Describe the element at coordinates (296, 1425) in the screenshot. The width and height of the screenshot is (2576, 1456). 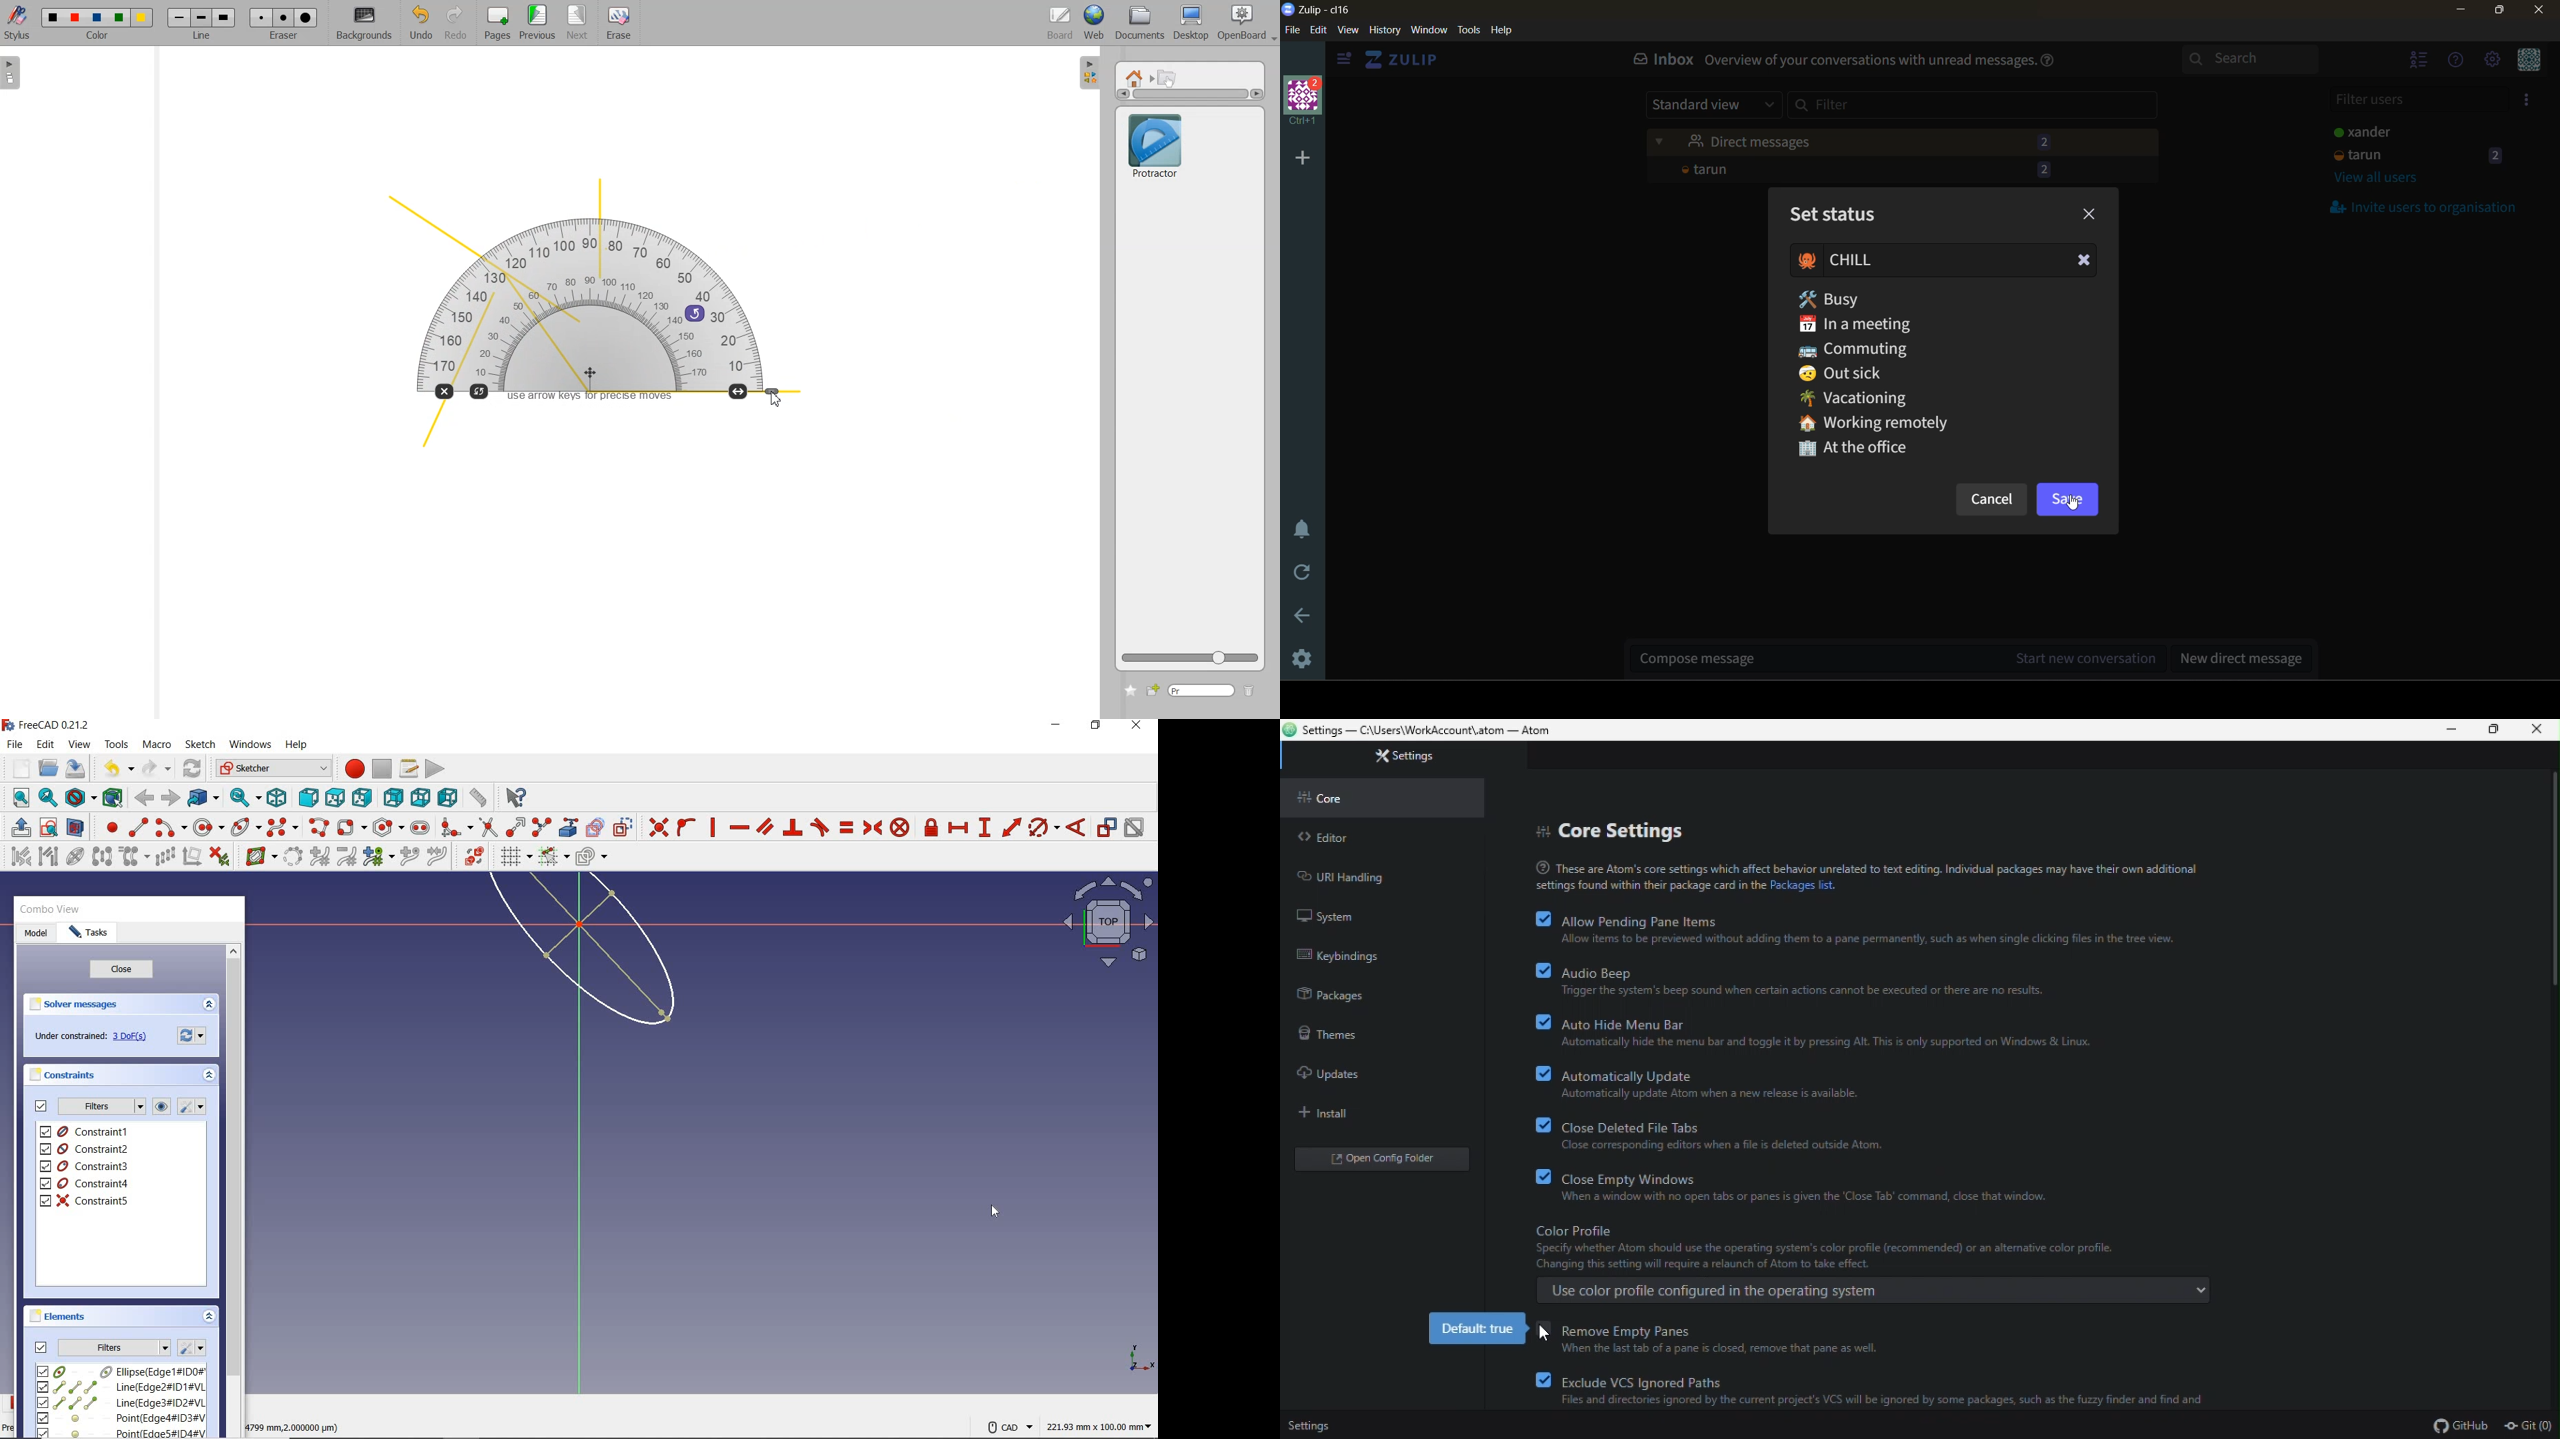
I see `cursor coordinates` at that location.